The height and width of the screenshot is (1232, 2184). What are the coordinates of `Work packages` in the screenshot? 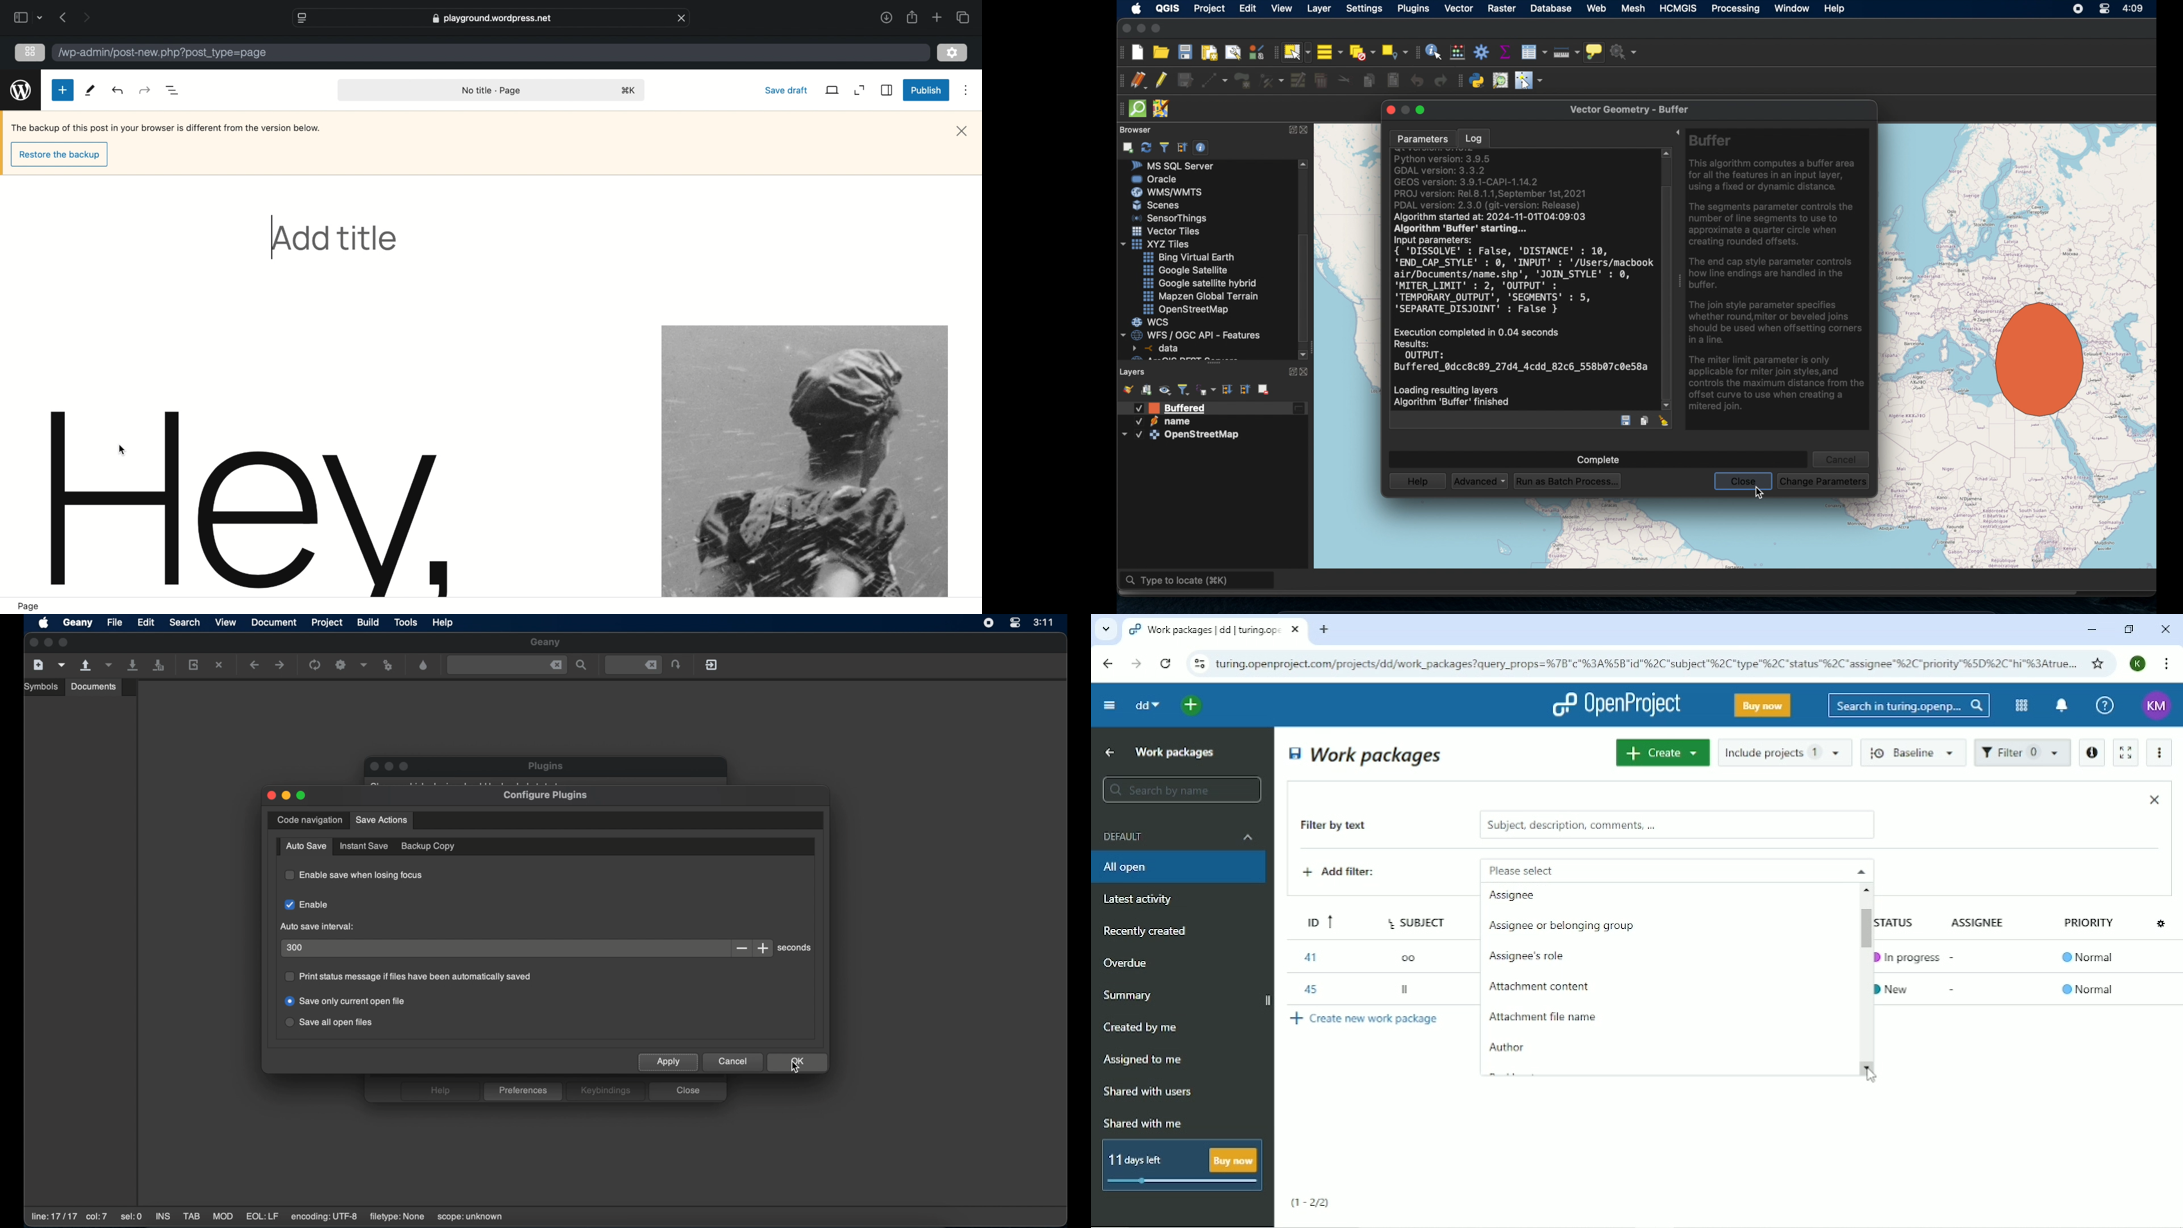 It's located at (1176, 751).